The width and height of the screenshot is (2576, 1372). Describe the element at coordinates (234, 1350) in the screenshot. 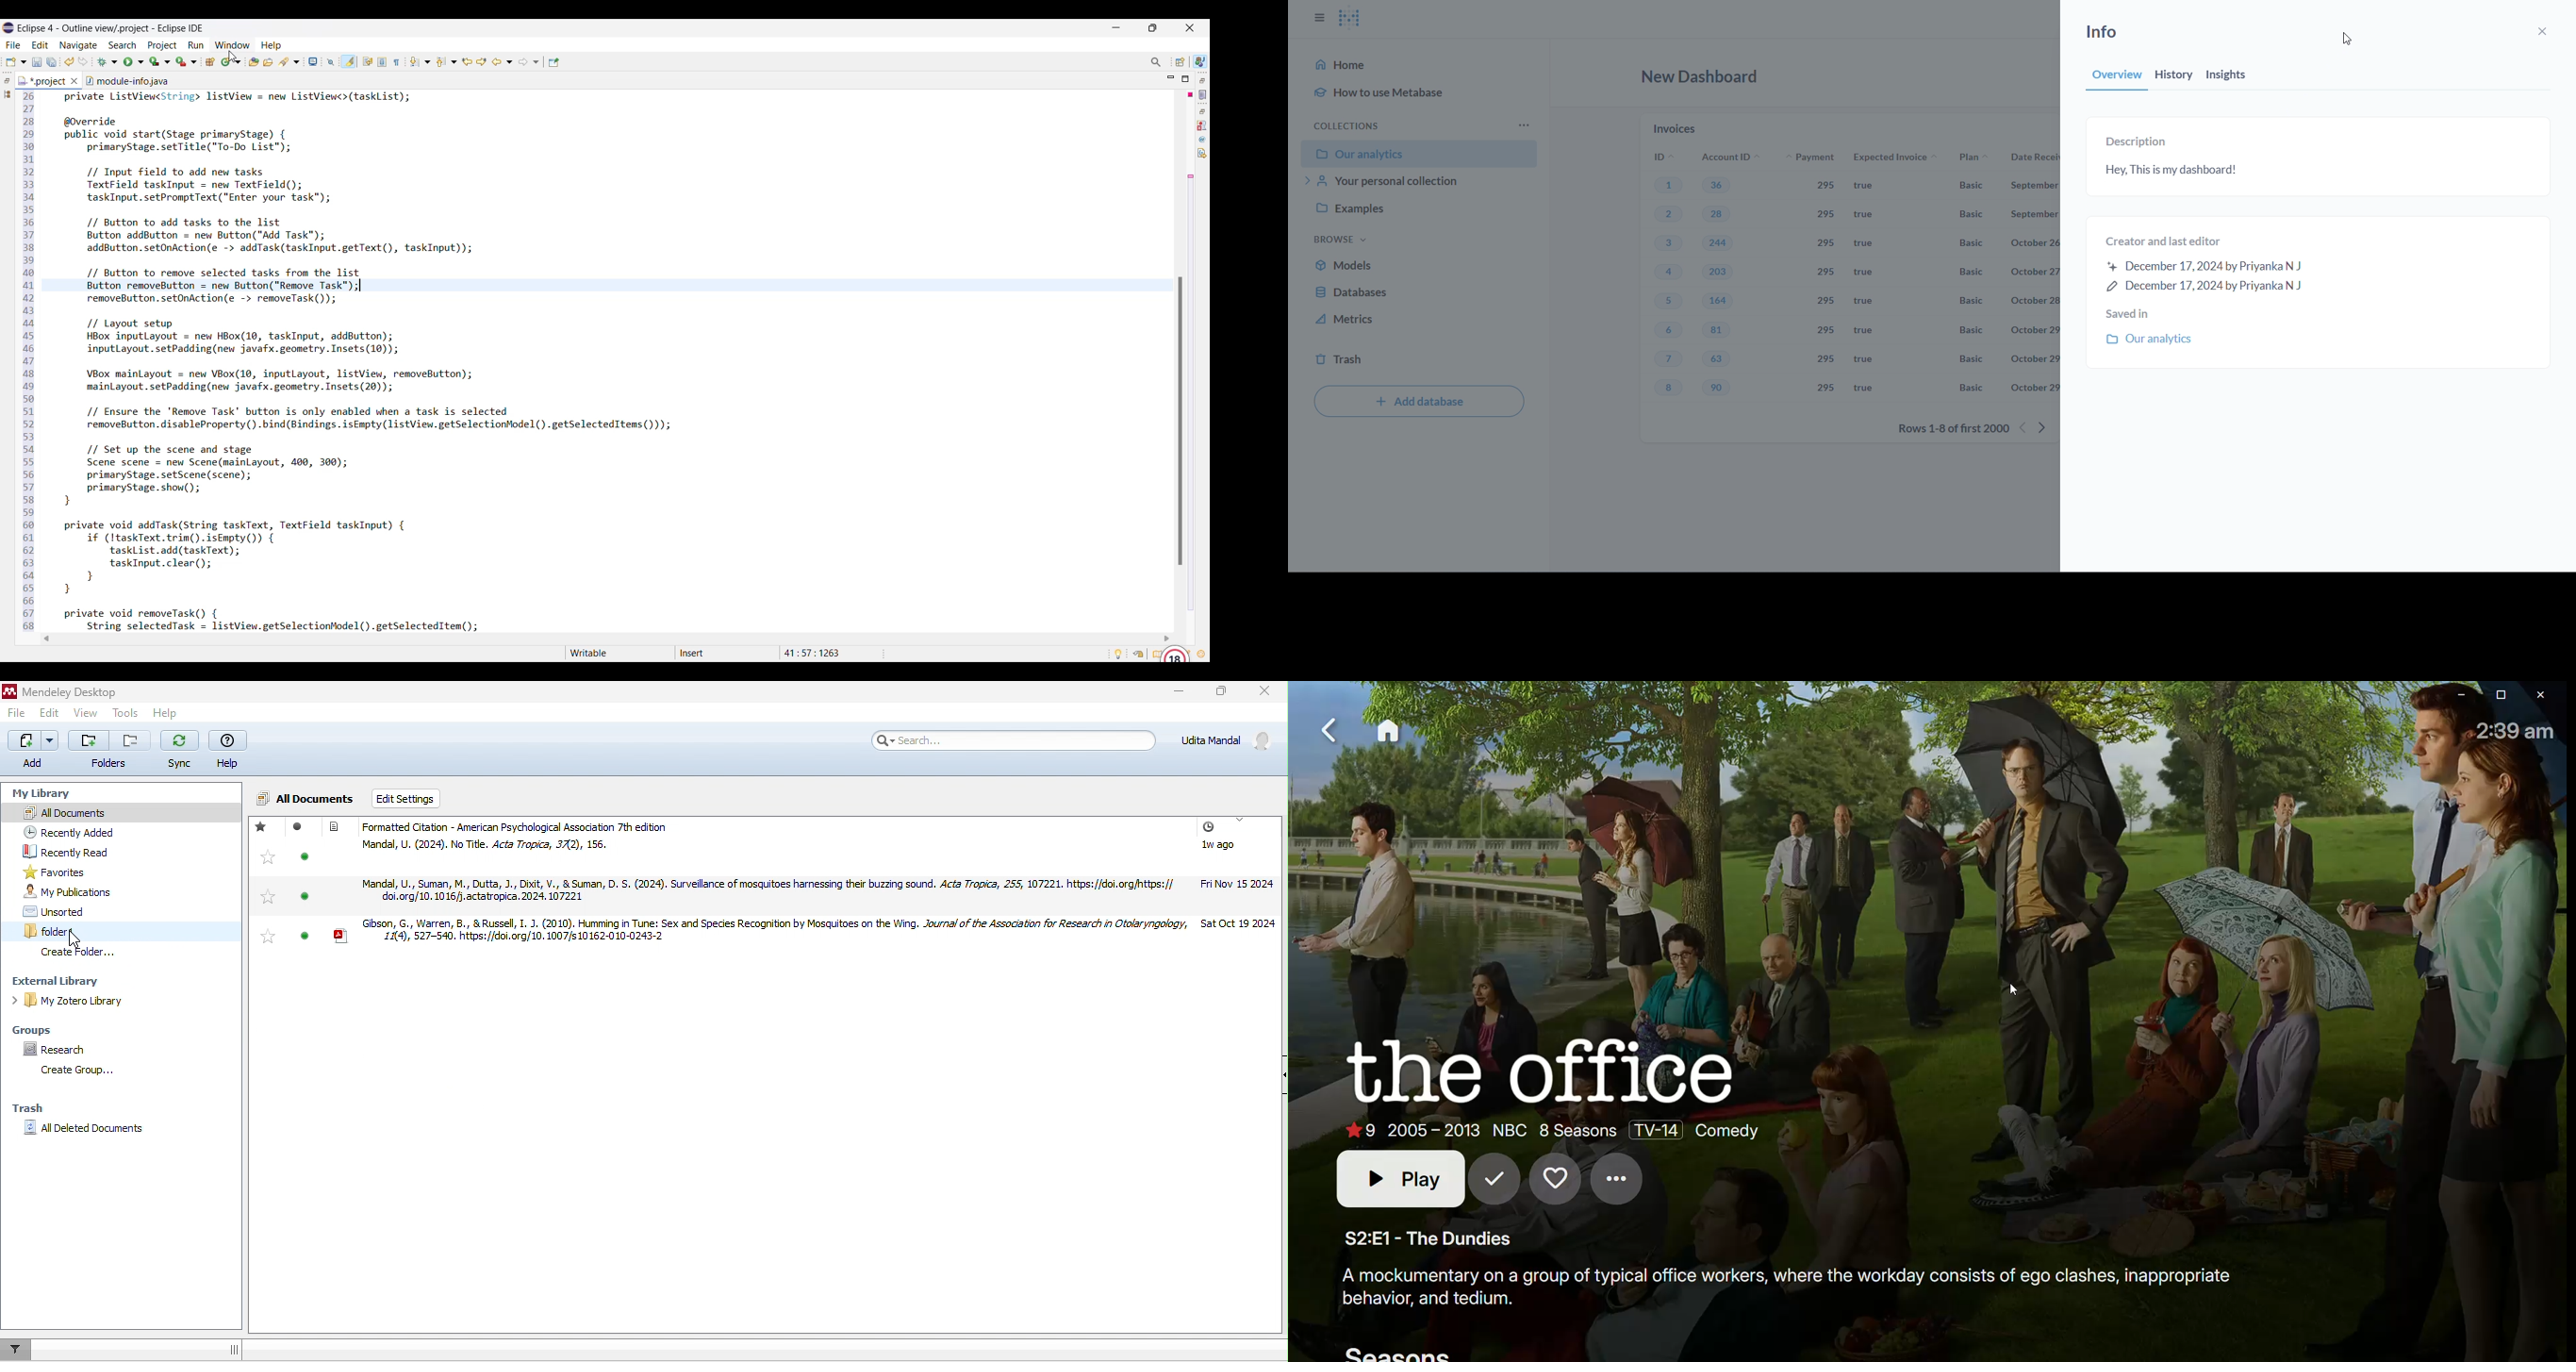

I see `Enables movement` at that location.